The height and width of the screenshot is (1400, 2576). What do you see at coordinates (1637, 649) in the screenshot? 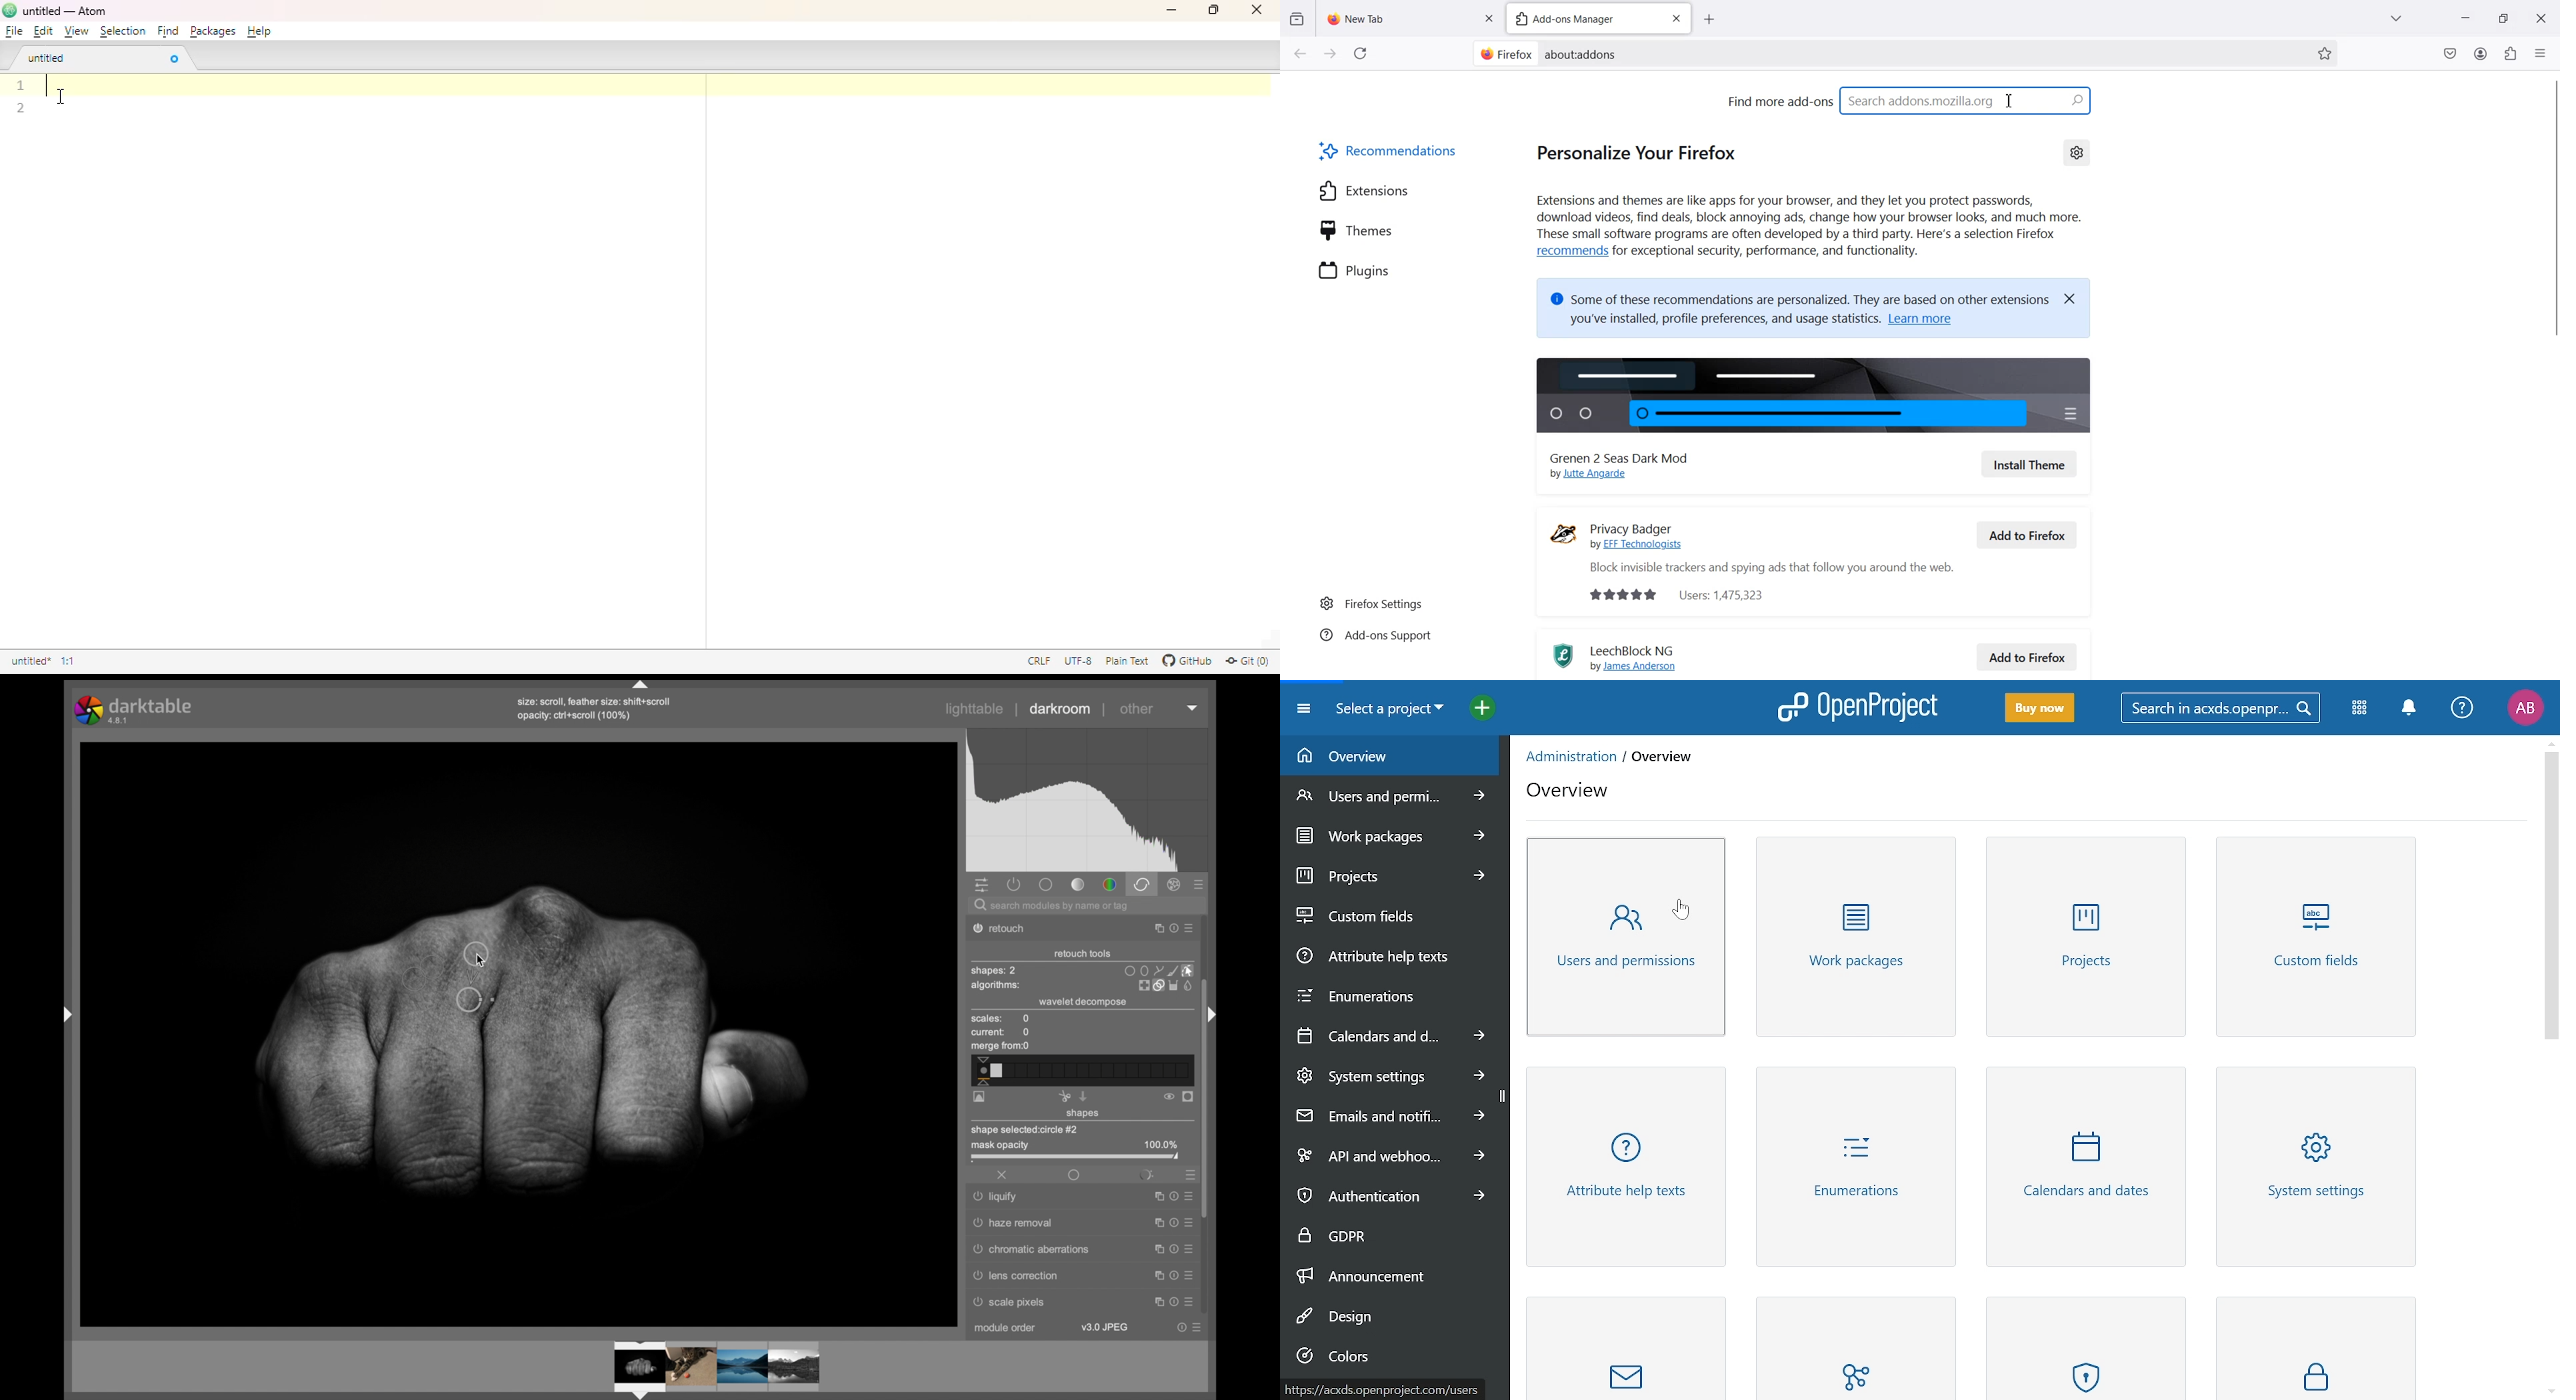
I see `LeechBlock NG` at bounding box center [1637, 649].